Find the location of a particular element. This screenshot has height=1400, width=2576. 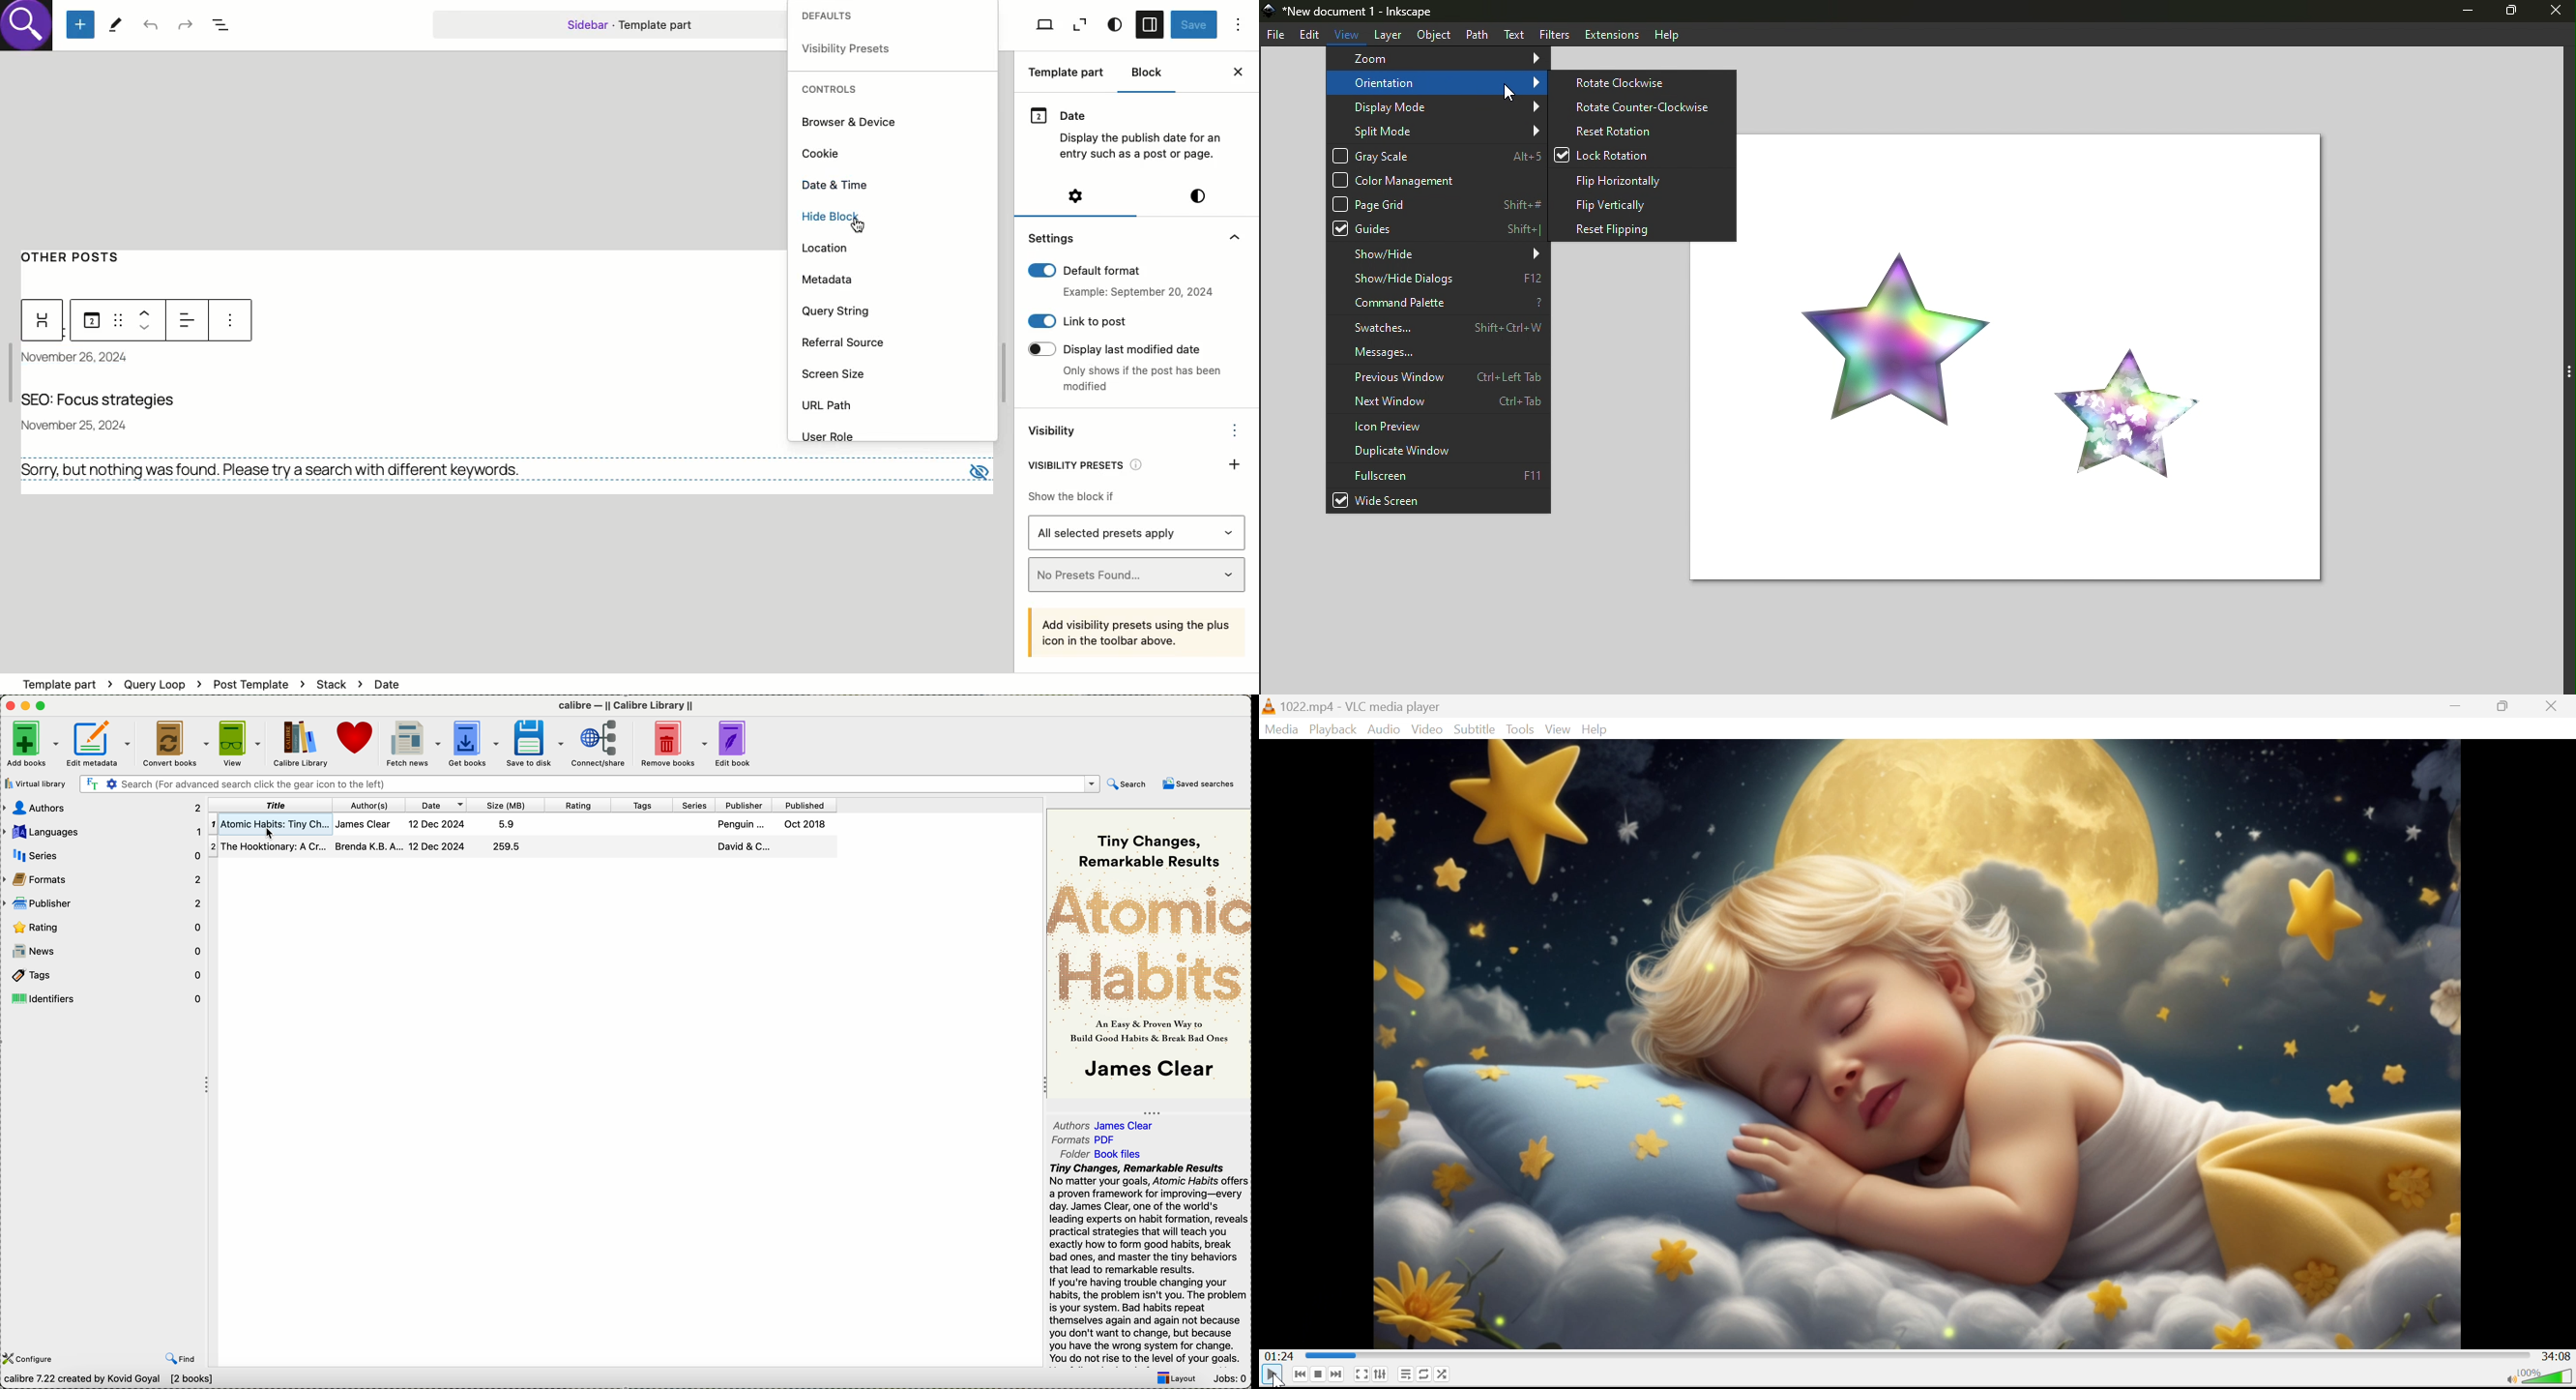

All selected presets apply is located at coordinates (1138, 533).